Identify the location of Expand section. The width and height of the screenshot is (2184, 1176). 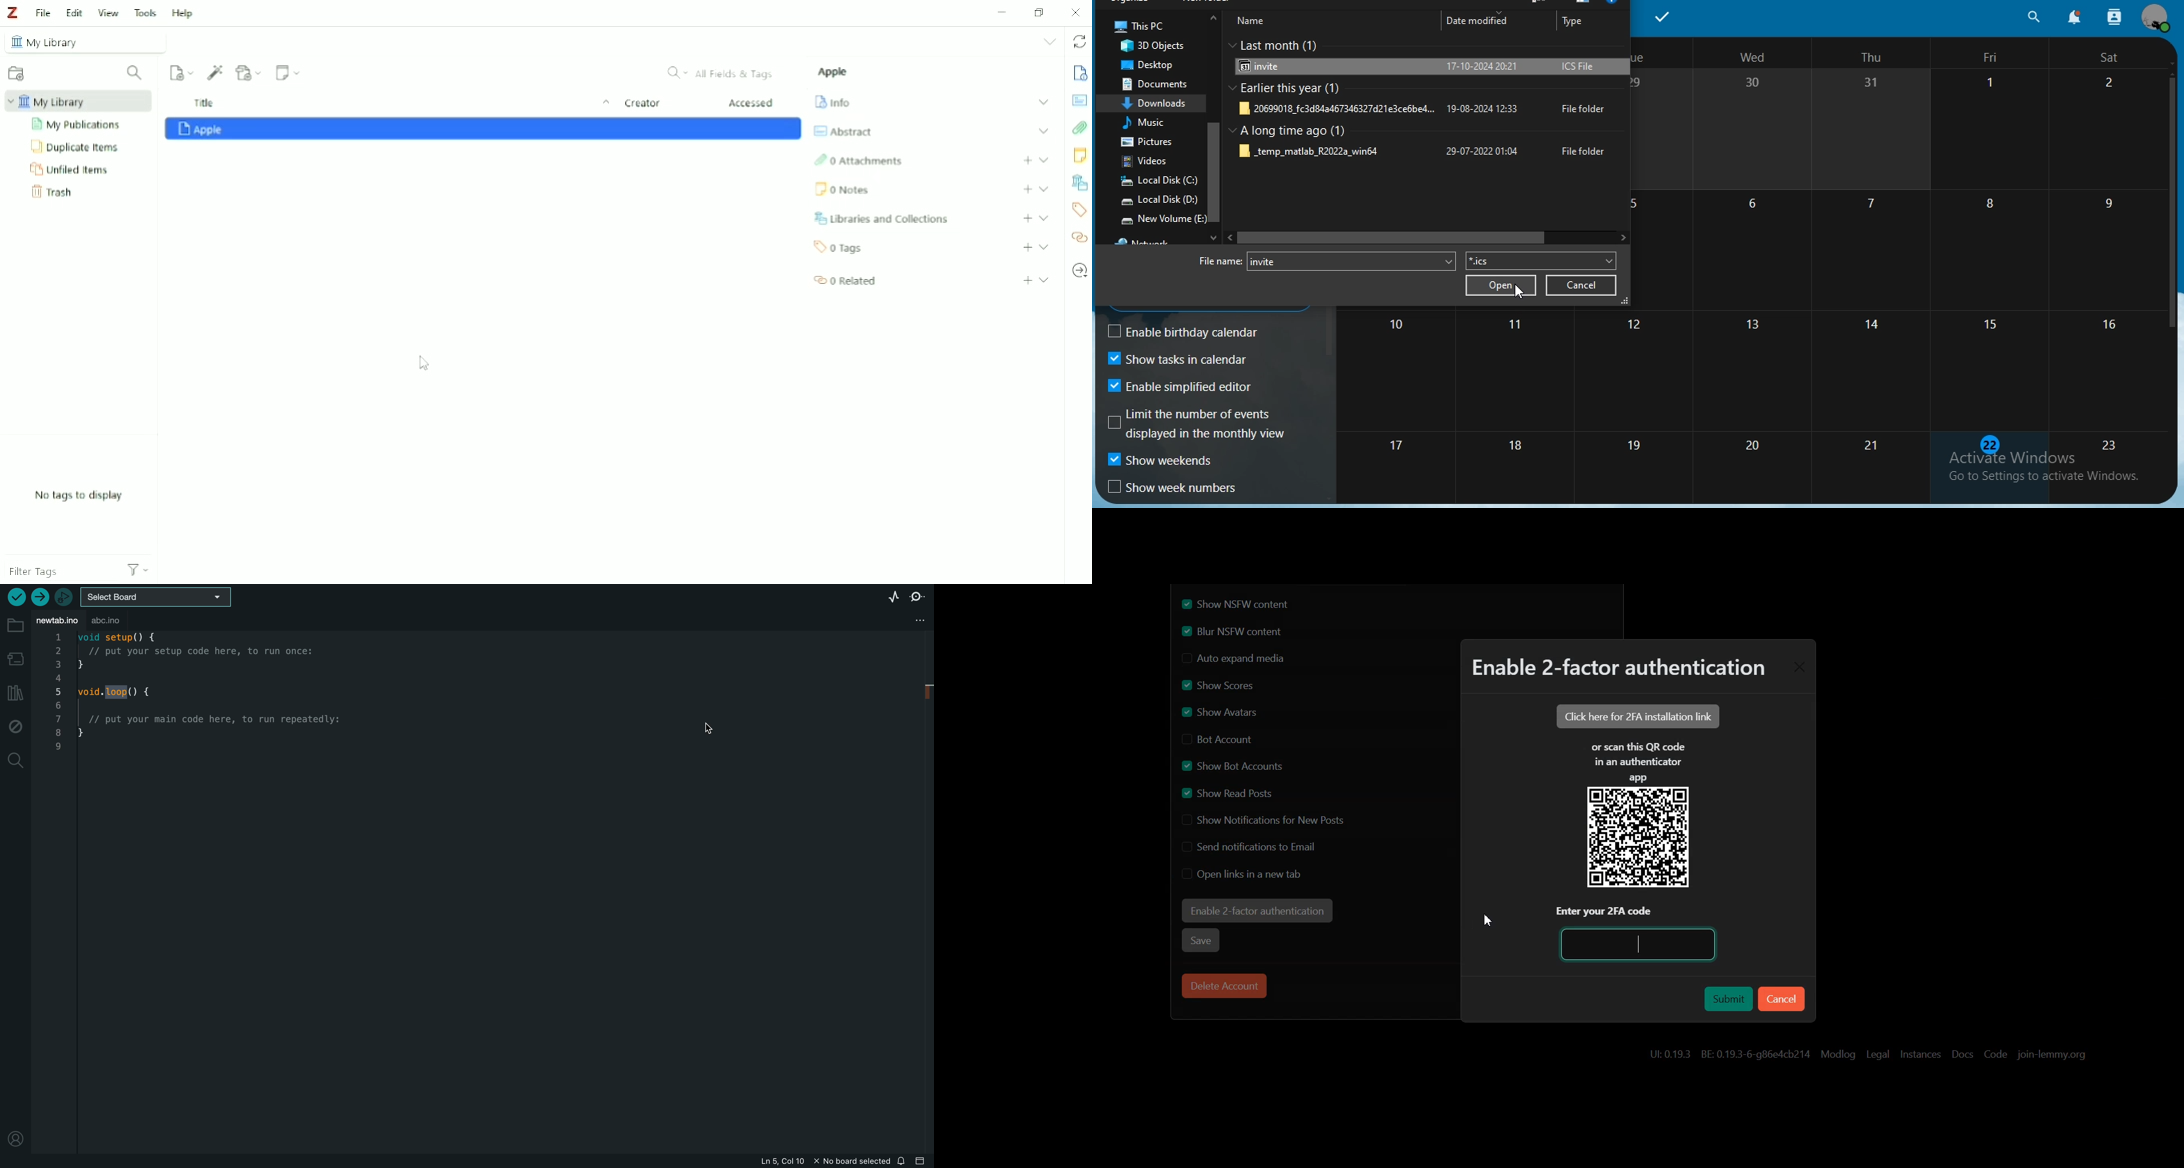
(1044, 247).